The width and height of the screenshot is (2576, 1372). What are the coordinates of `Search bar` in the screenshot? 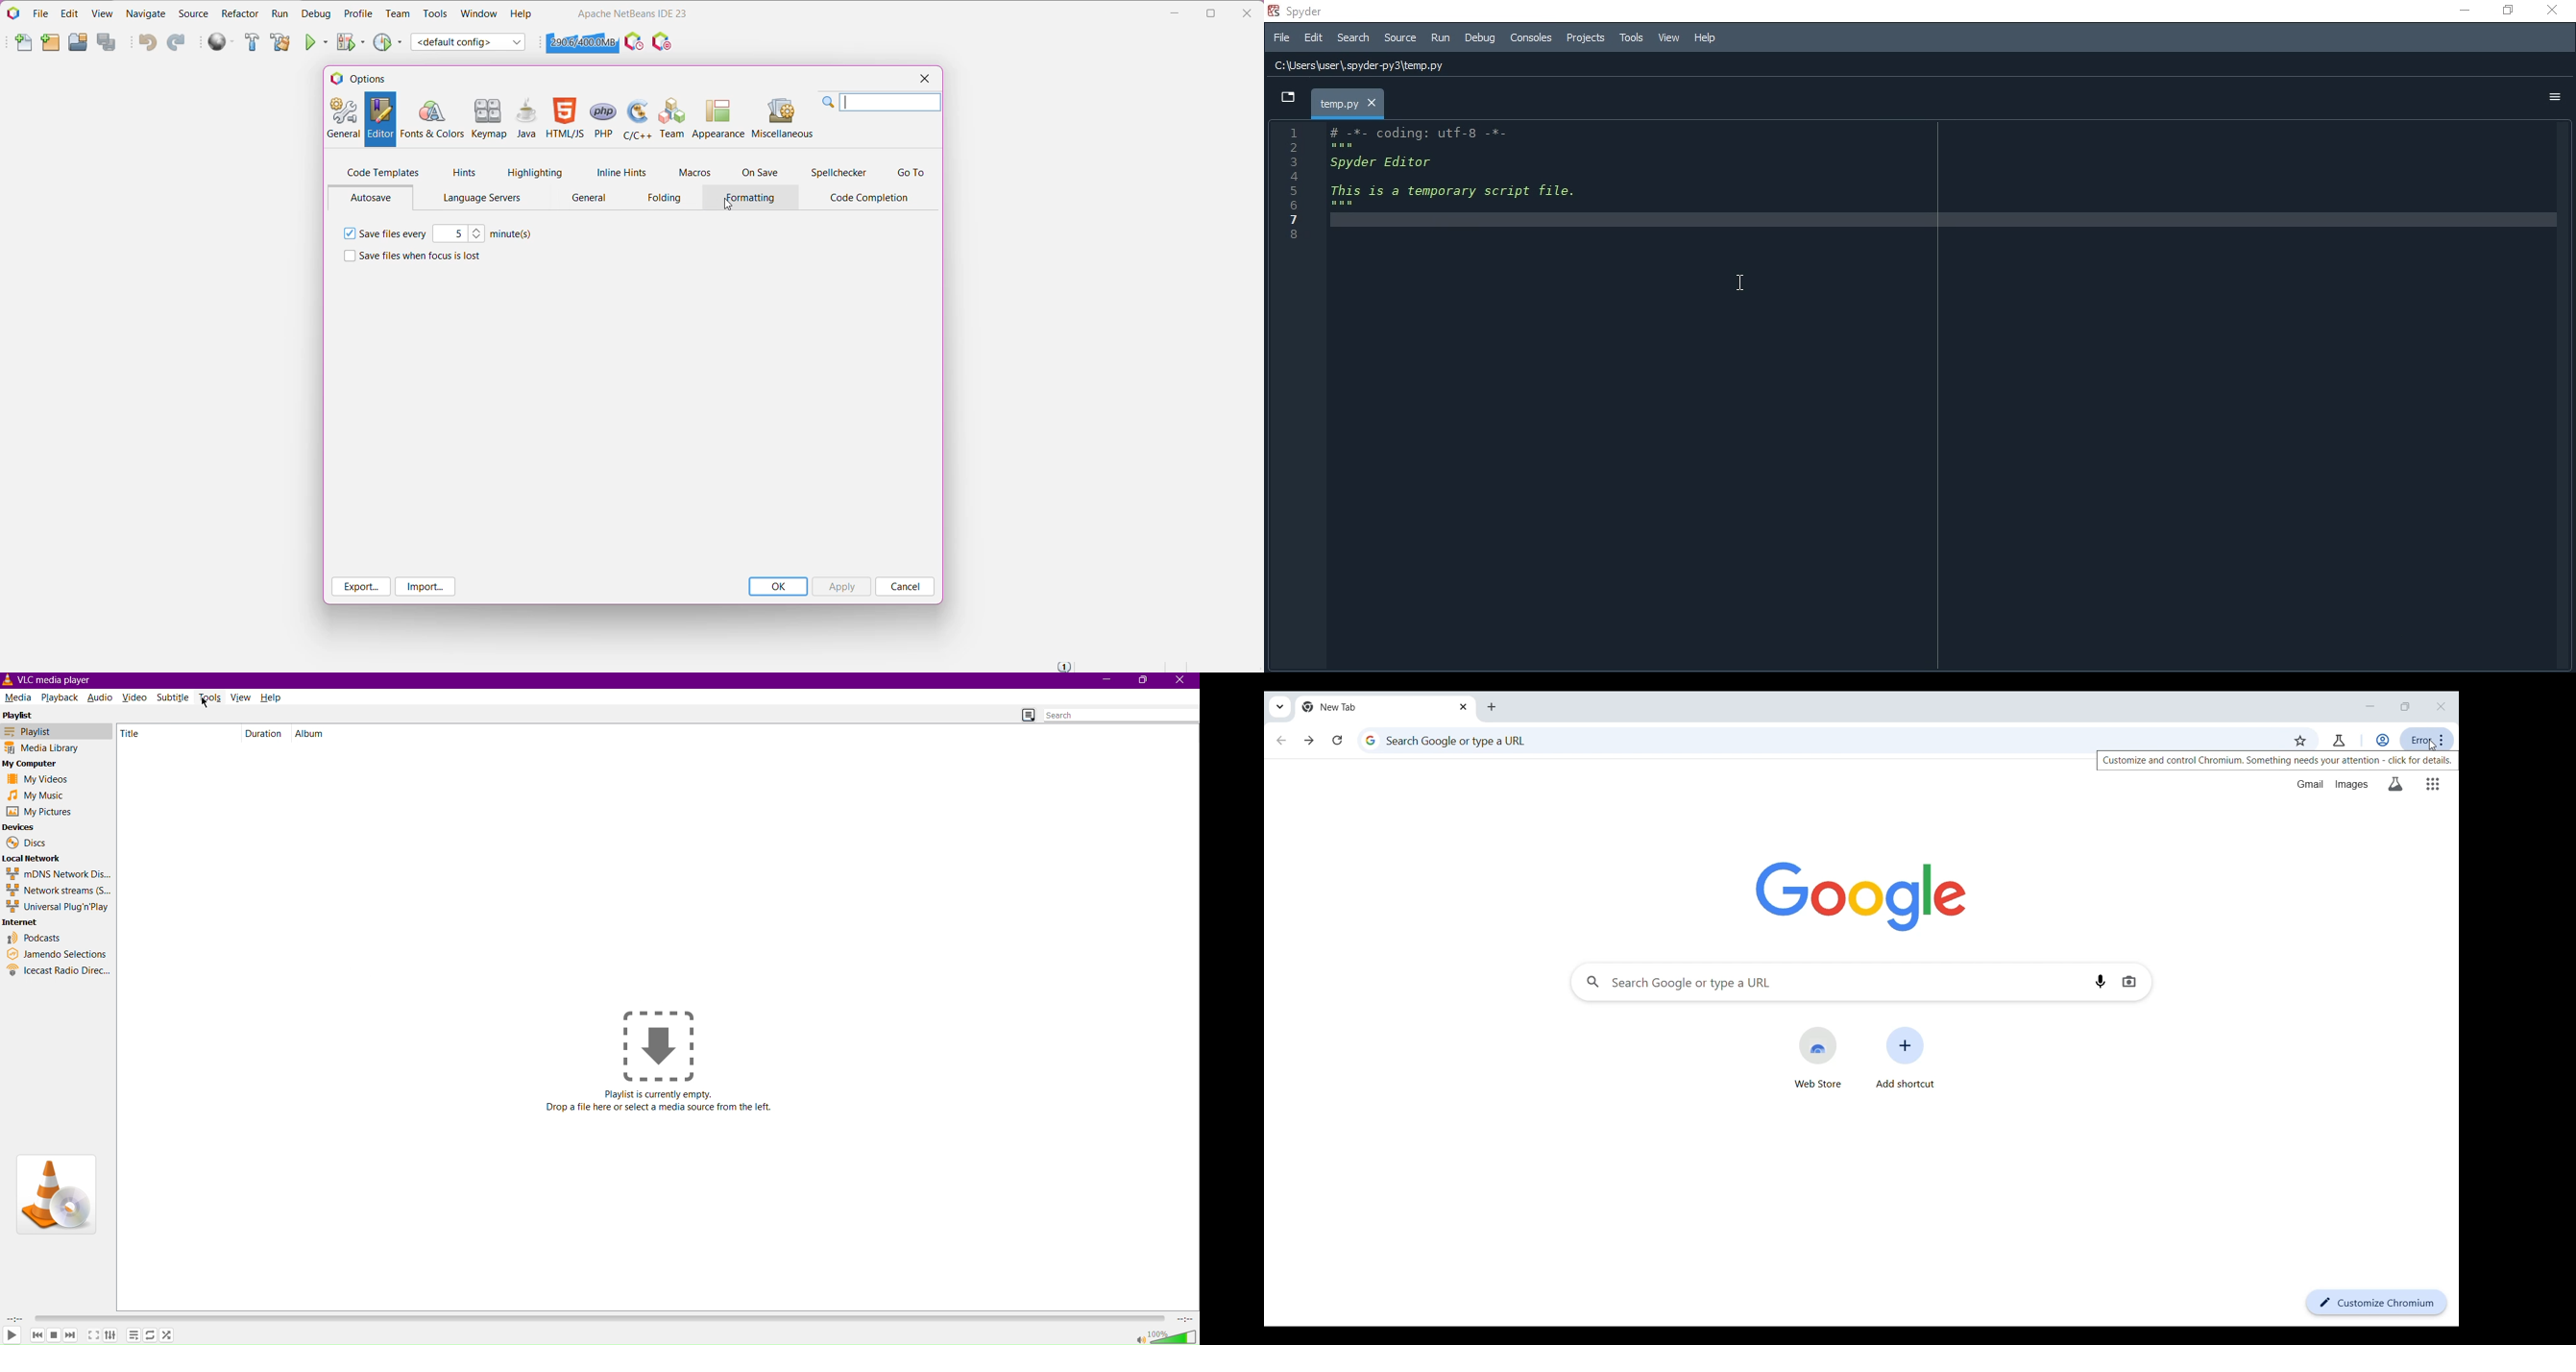 It's located at (1121, 715).